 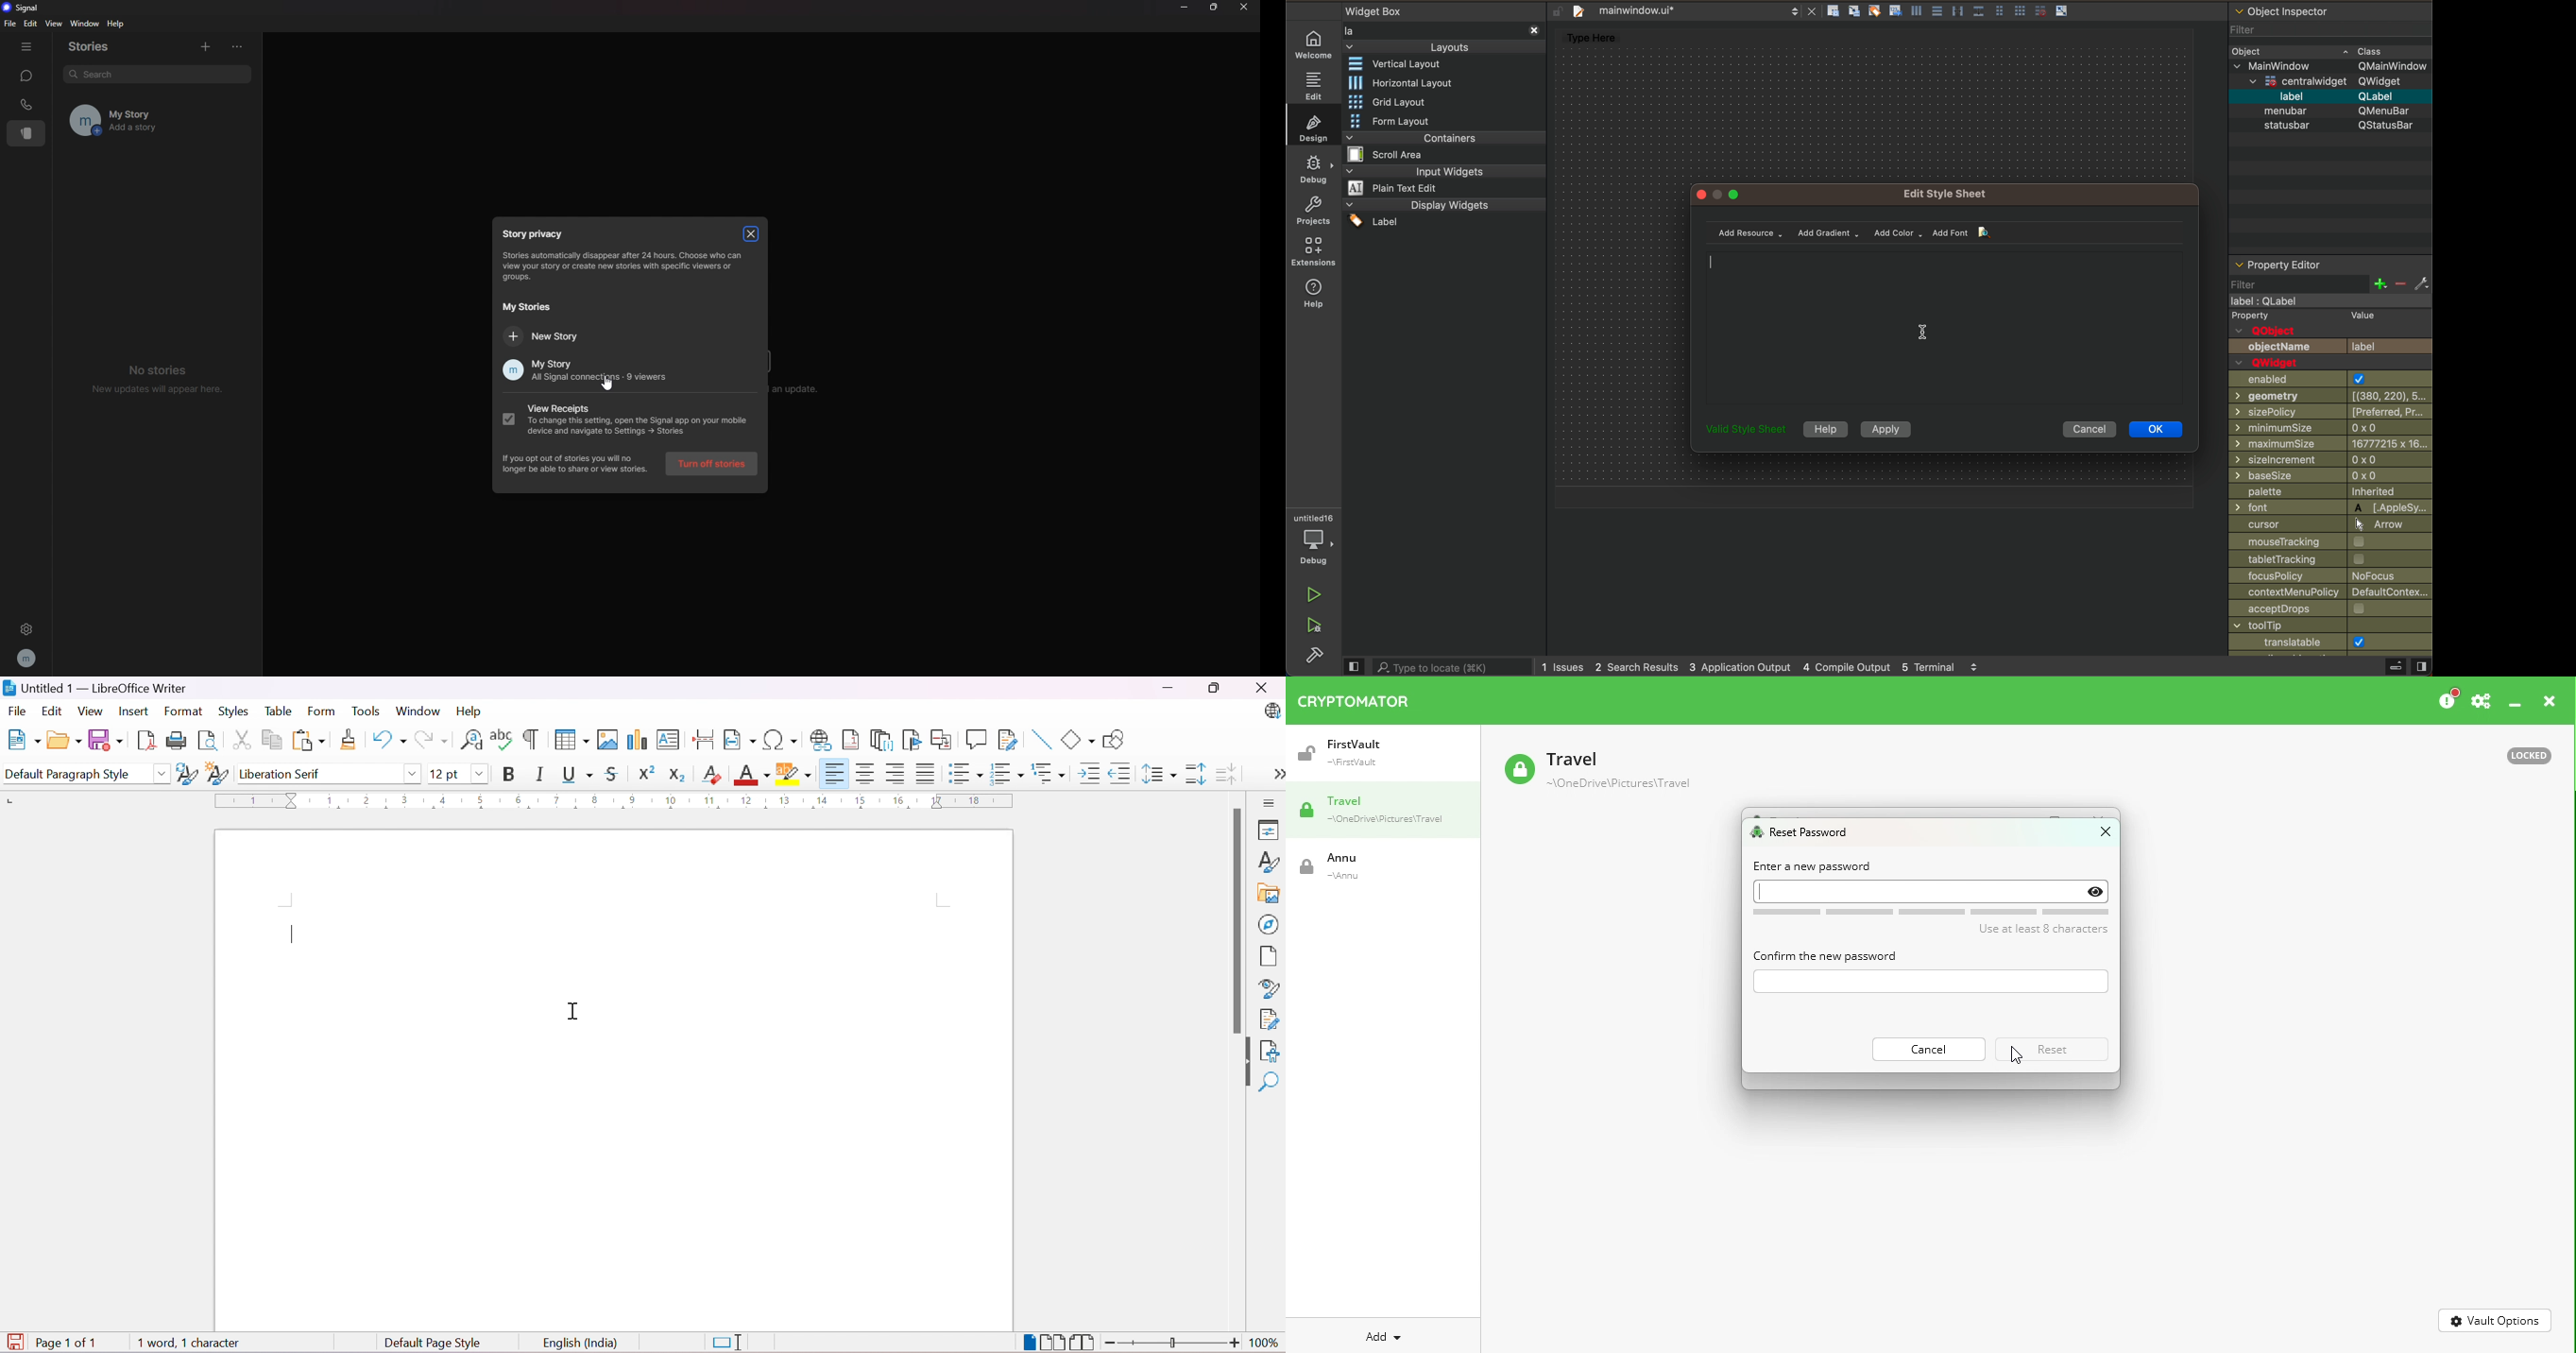 I want to click on search, so click(x=1439, y=666).